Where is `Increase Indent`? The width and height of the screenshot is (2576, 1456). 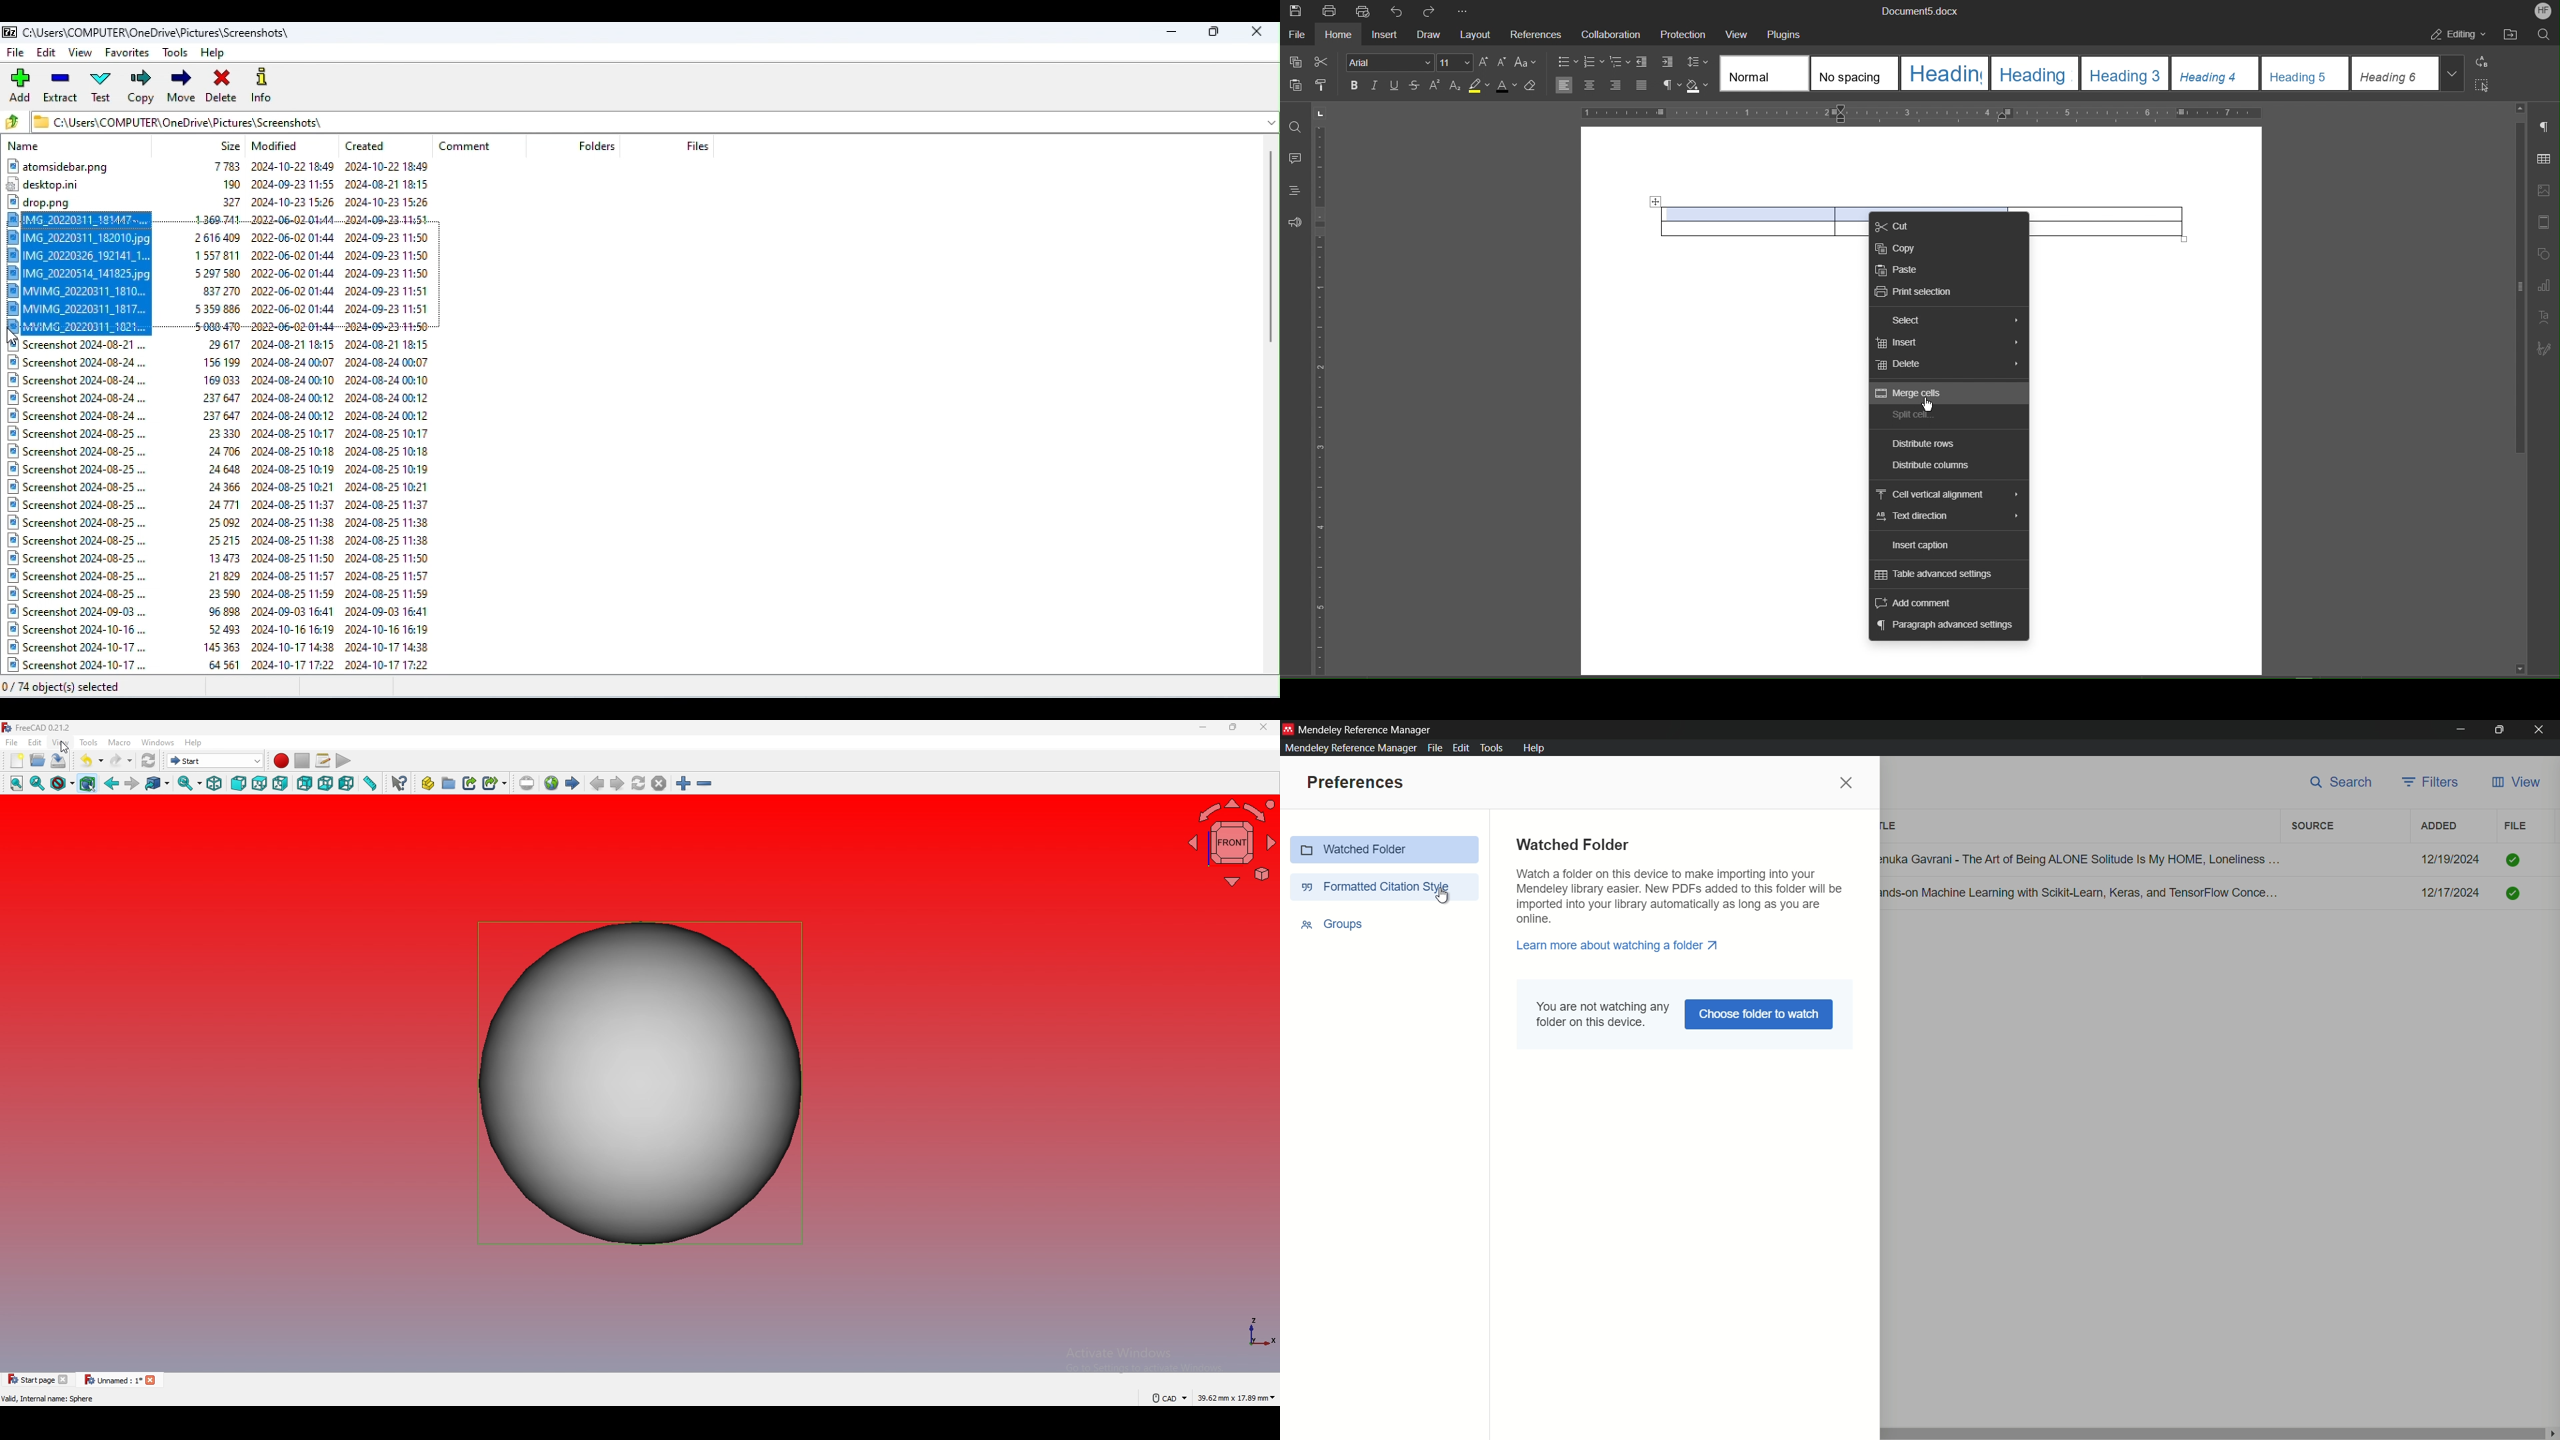
Increase Indent is located at coordinates (1668, 63).